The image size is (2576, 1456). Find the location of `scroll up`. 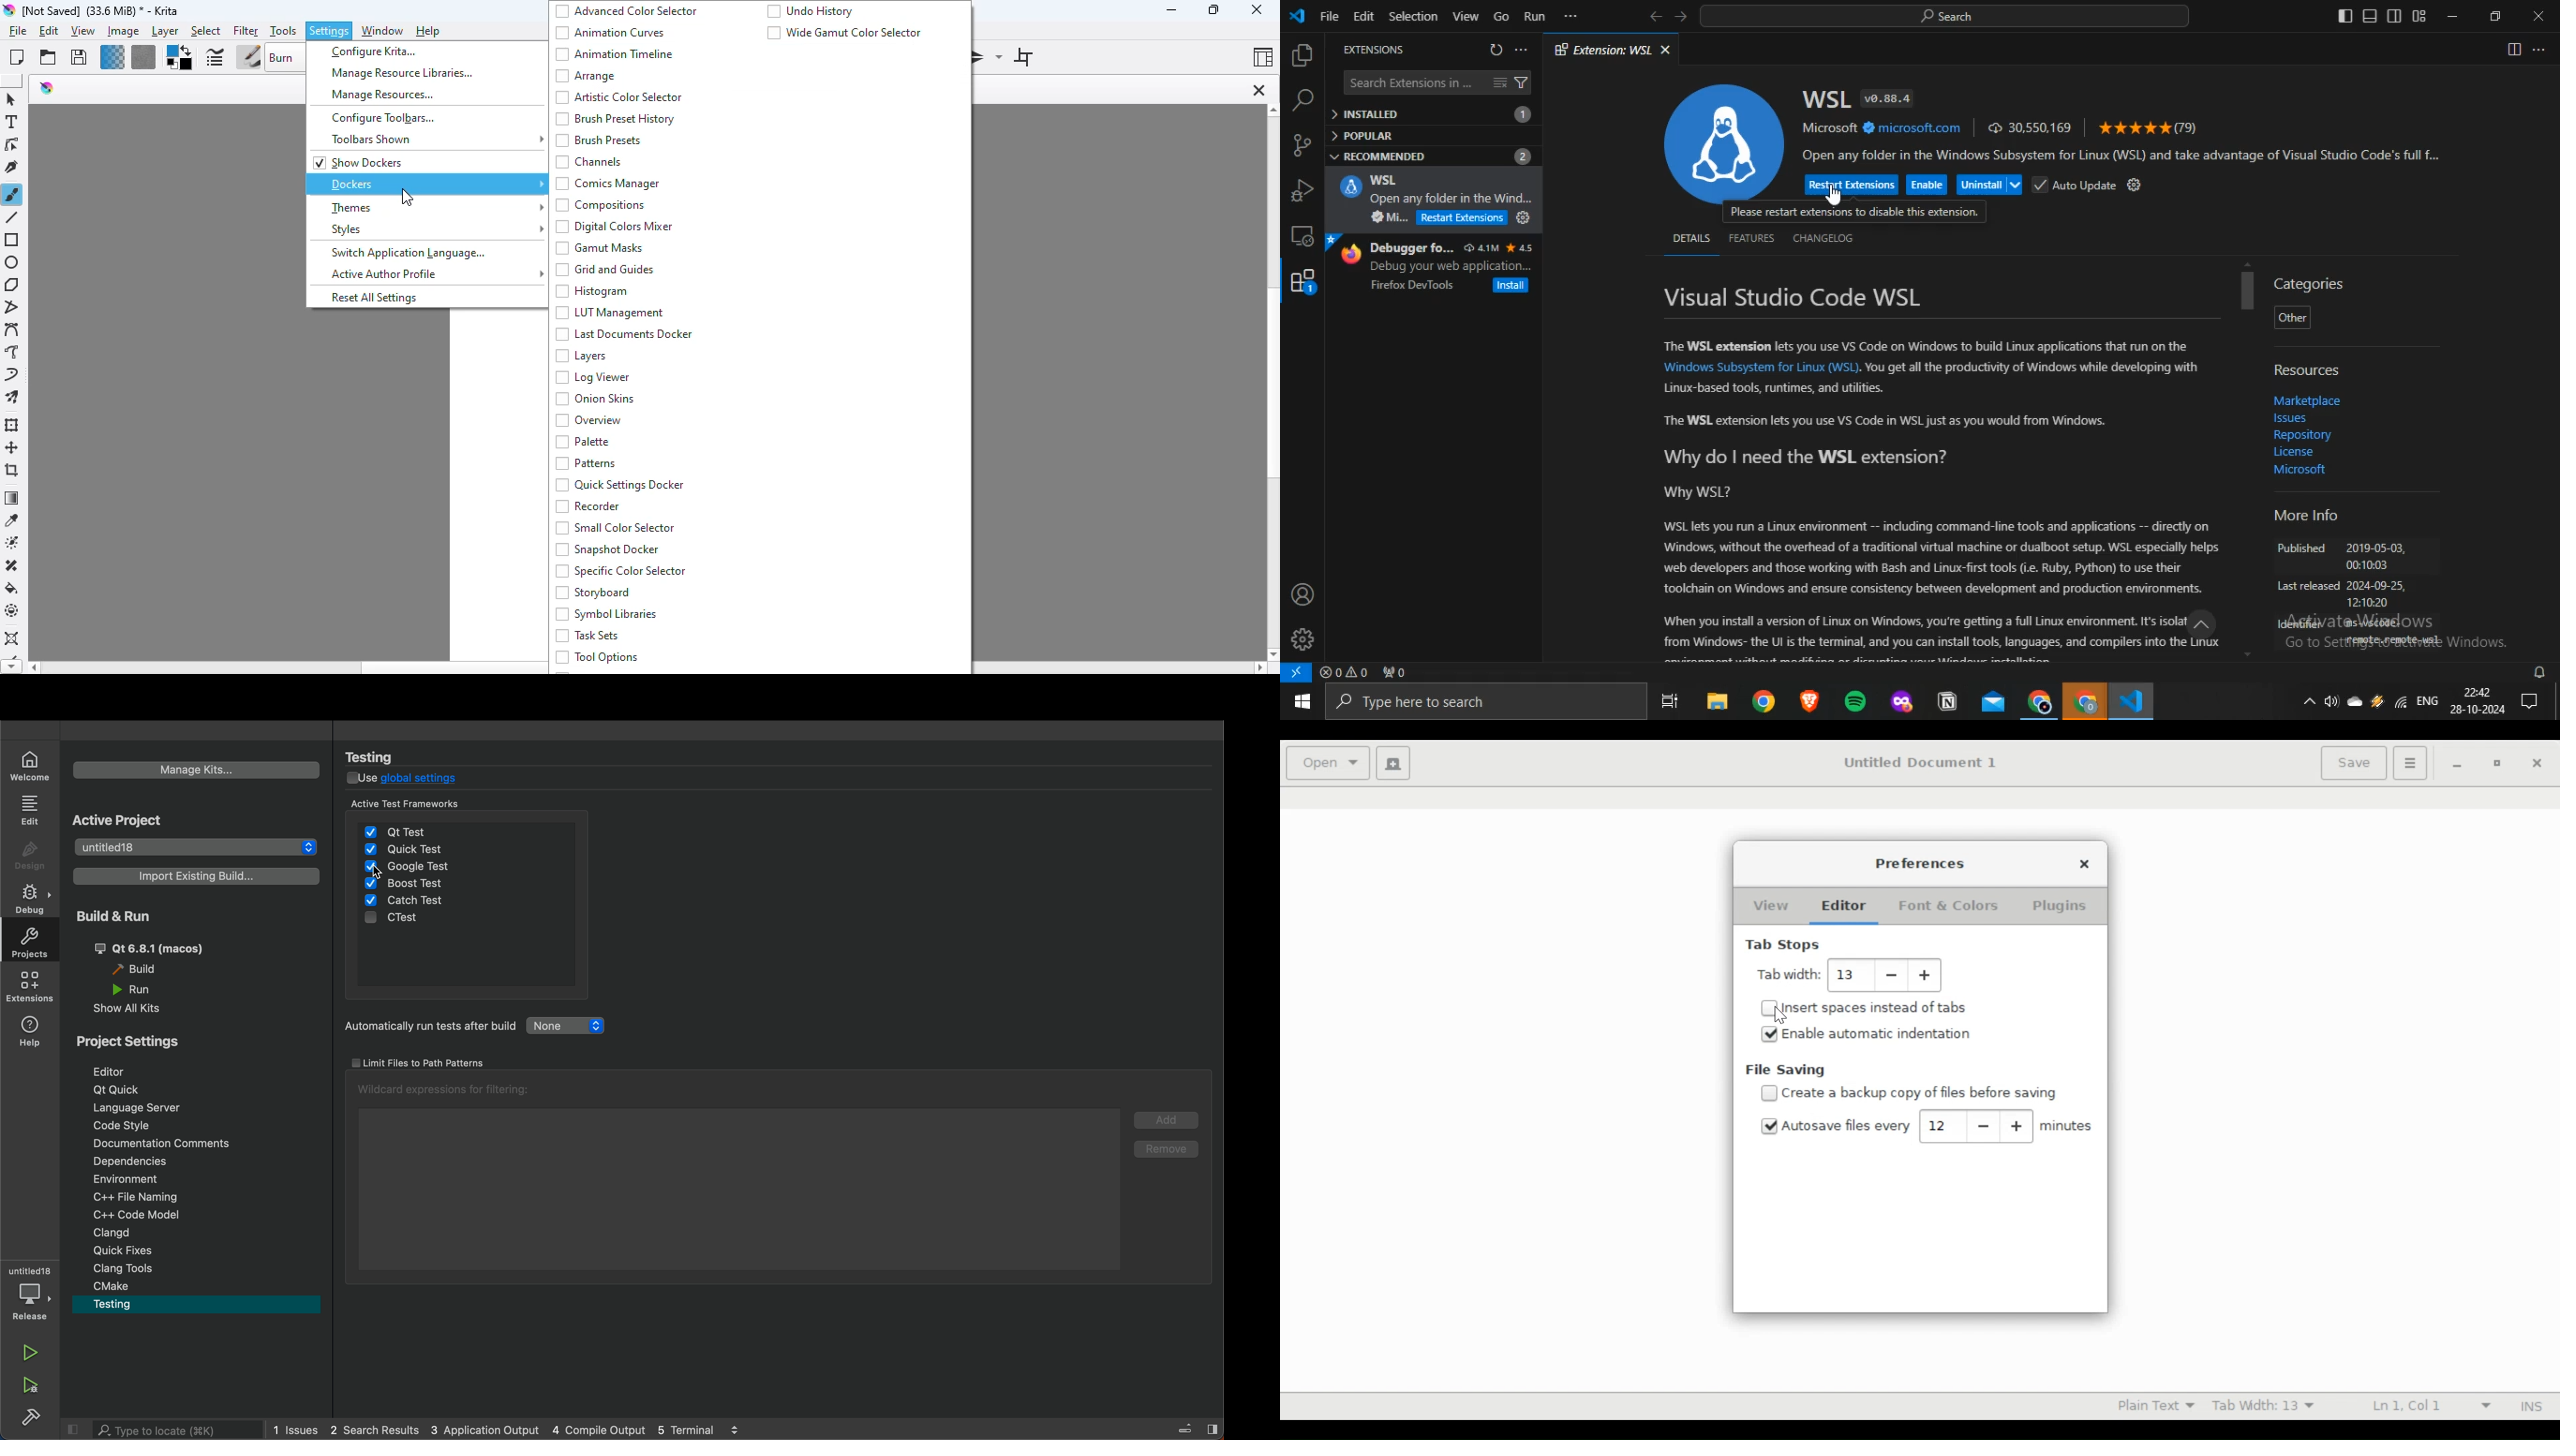

scroll up is located at coordinates (1272, 111).